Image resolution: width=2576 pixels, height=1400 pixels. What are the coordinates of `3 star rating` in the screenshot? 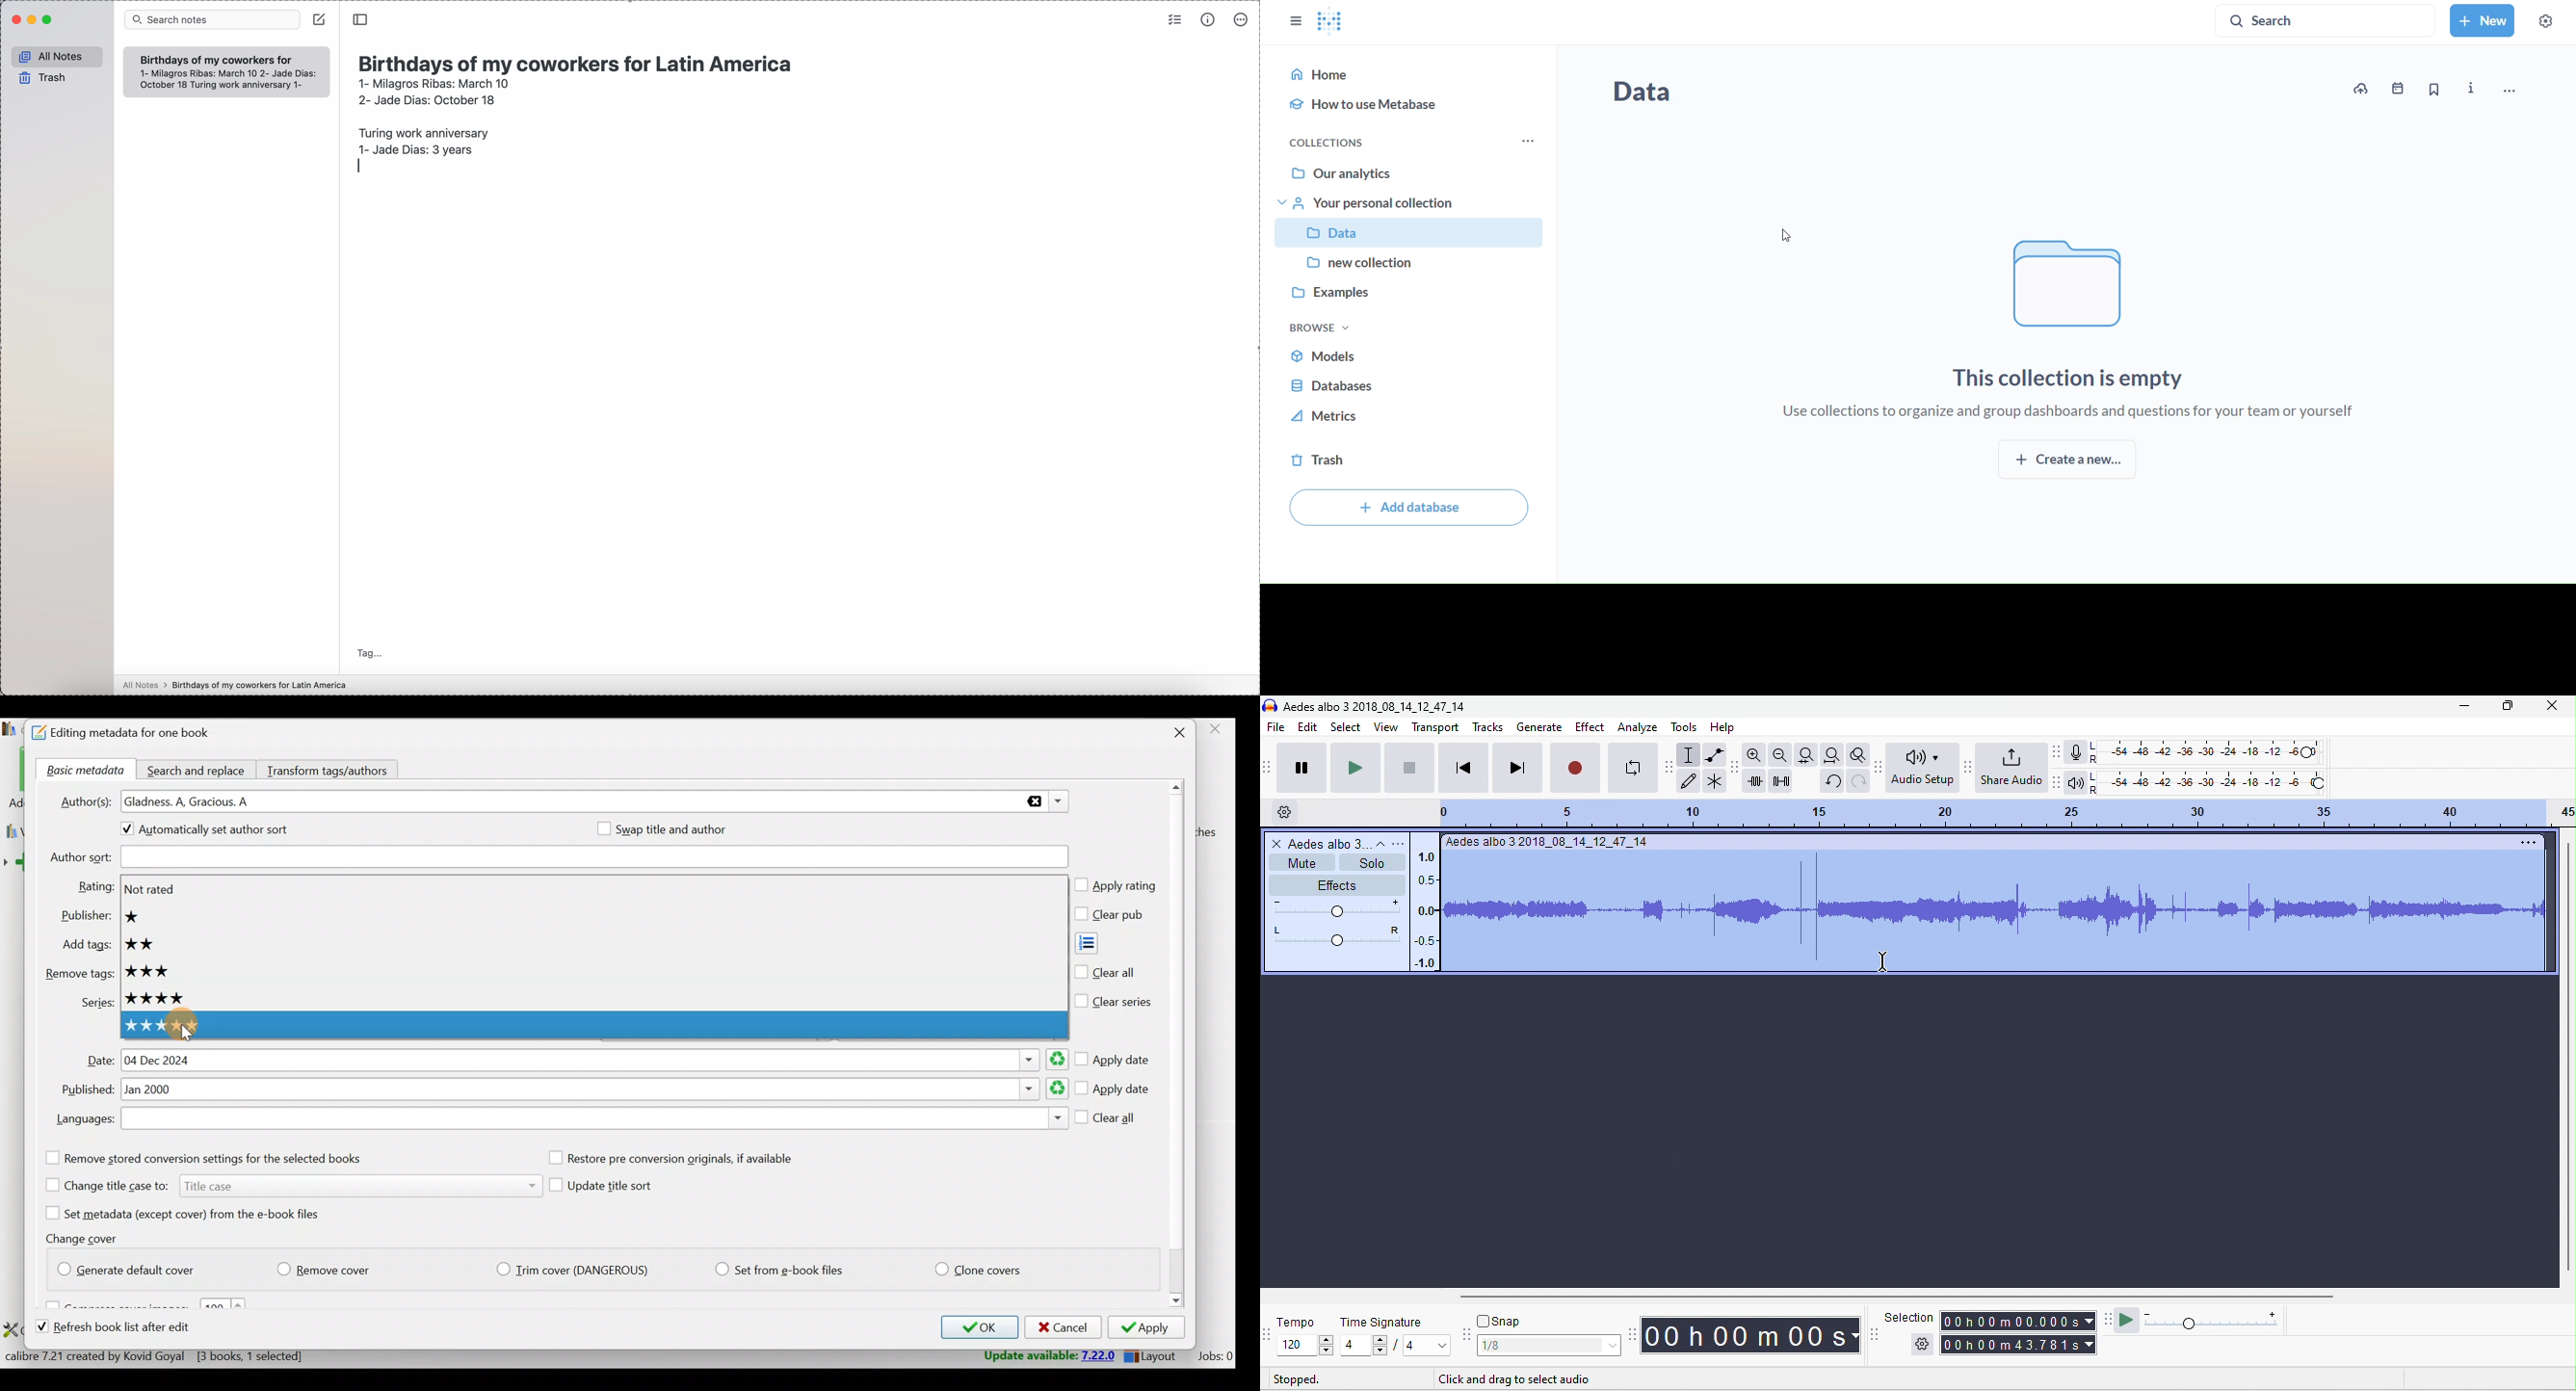 It's located at (160, 972).